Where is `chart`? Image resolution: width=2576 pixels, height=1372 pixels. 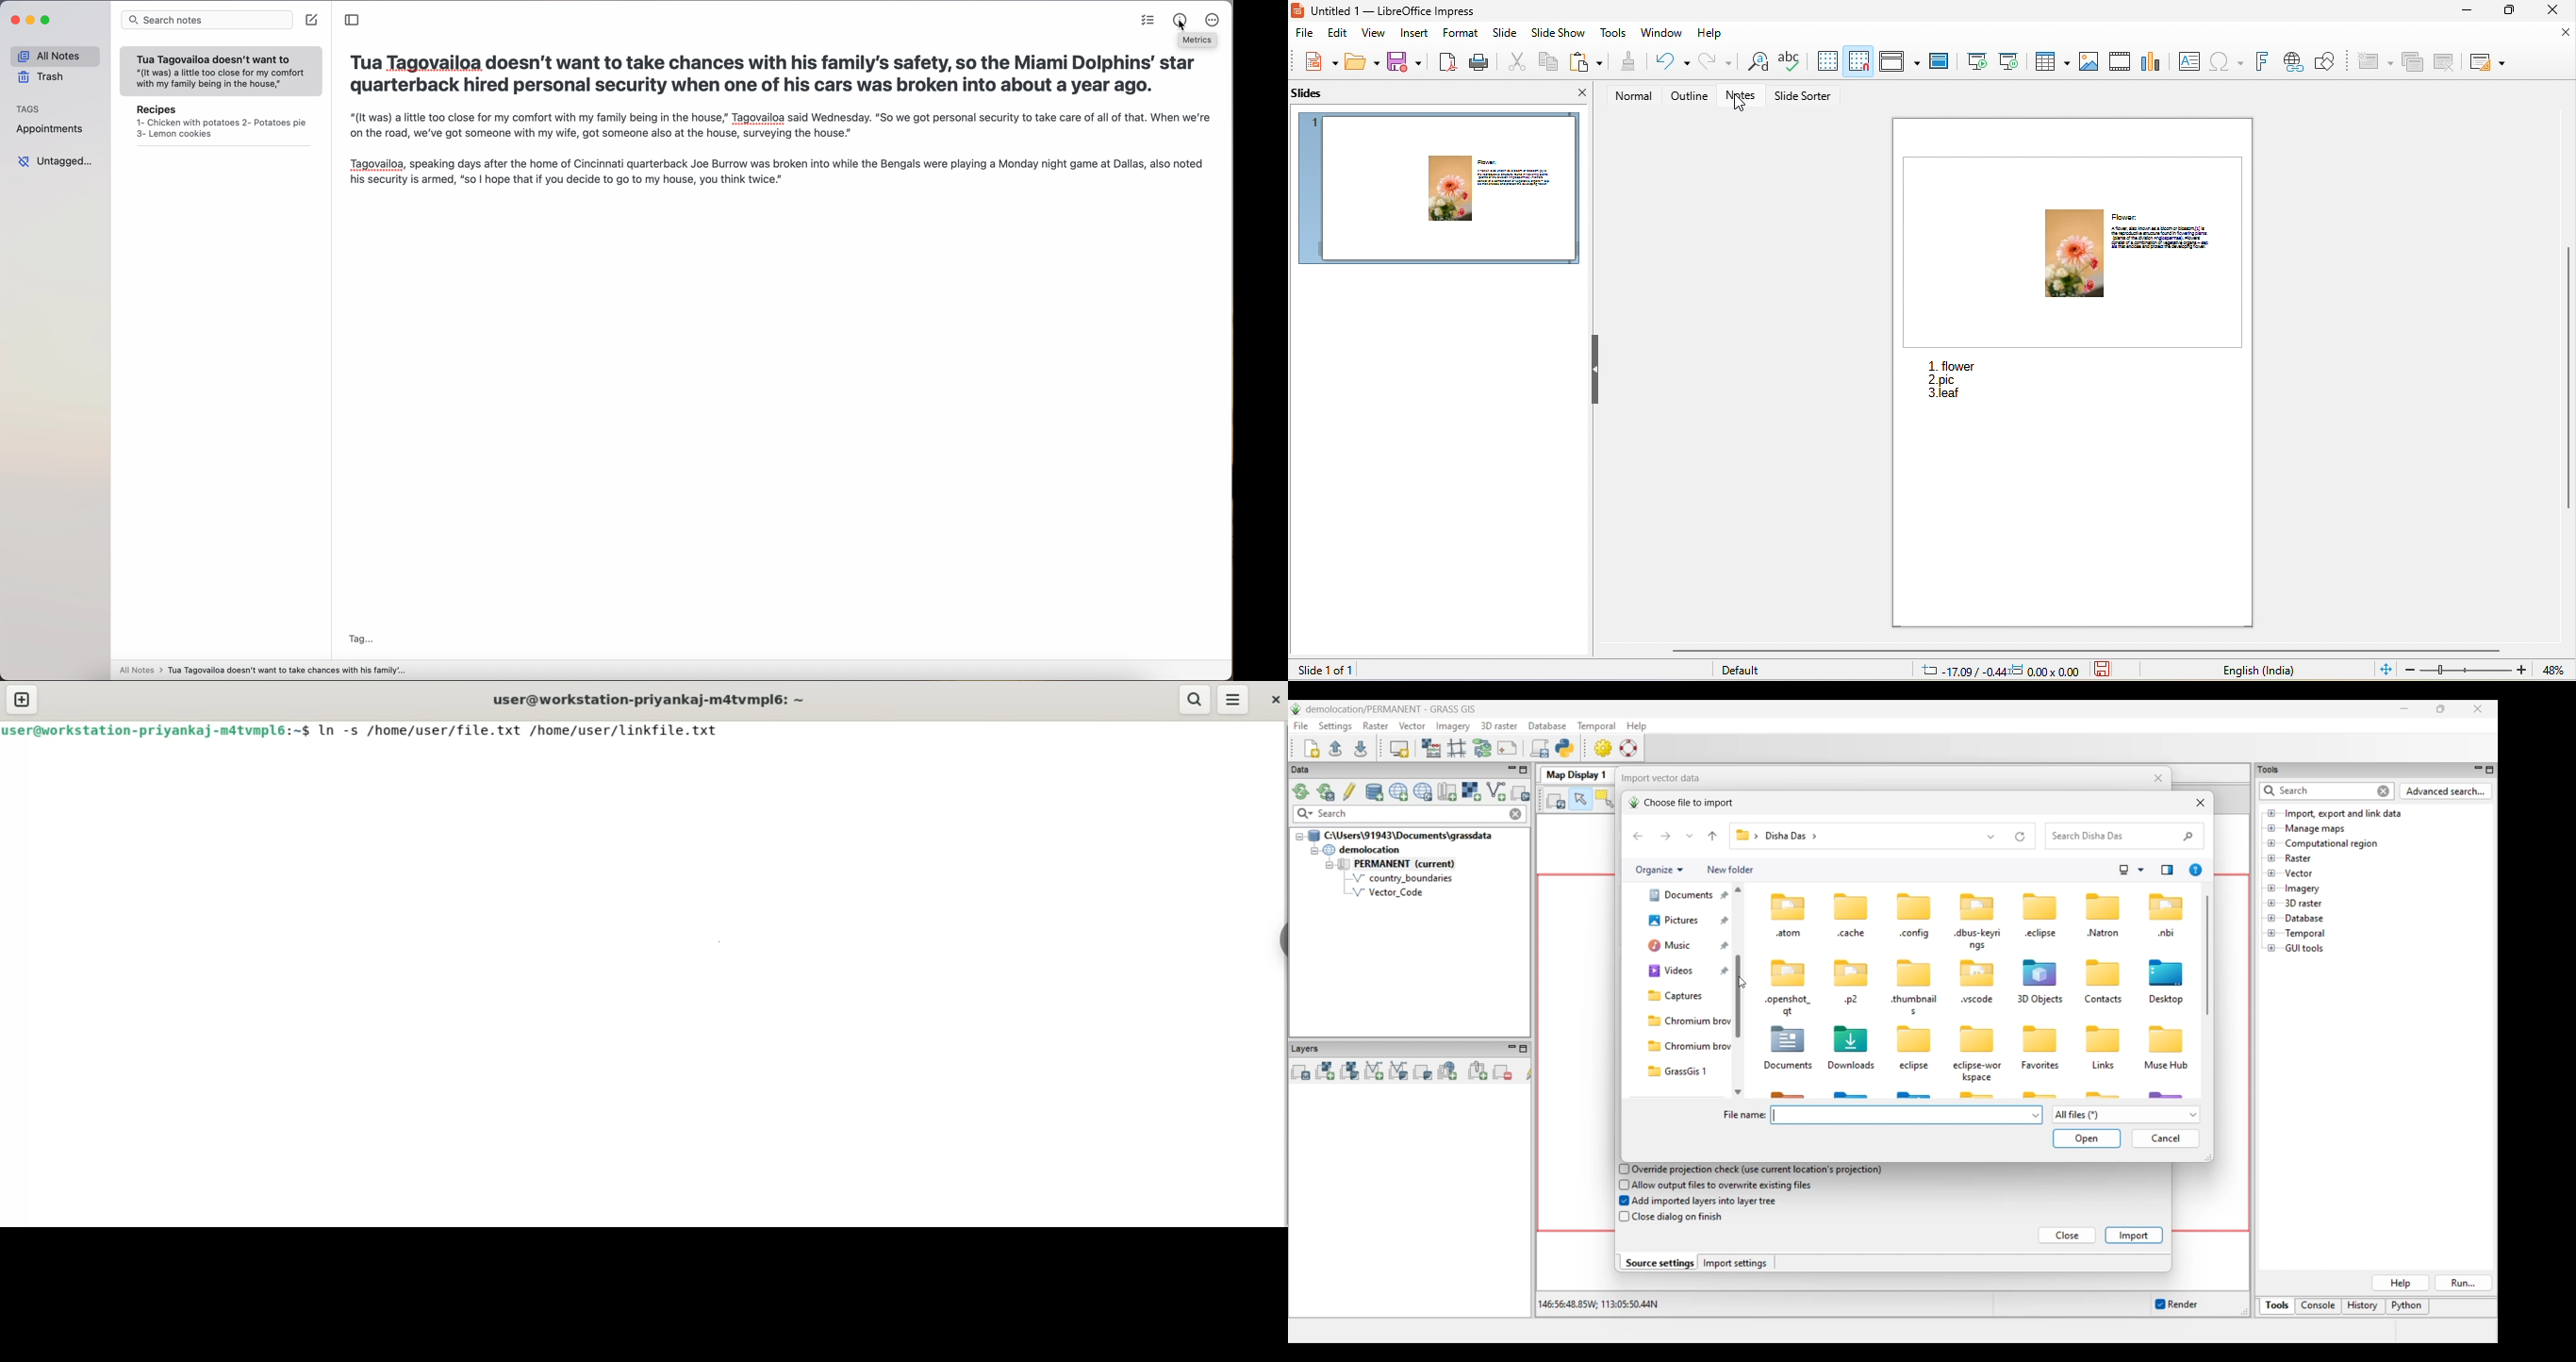
chart is located at coordinates (2148, 60).